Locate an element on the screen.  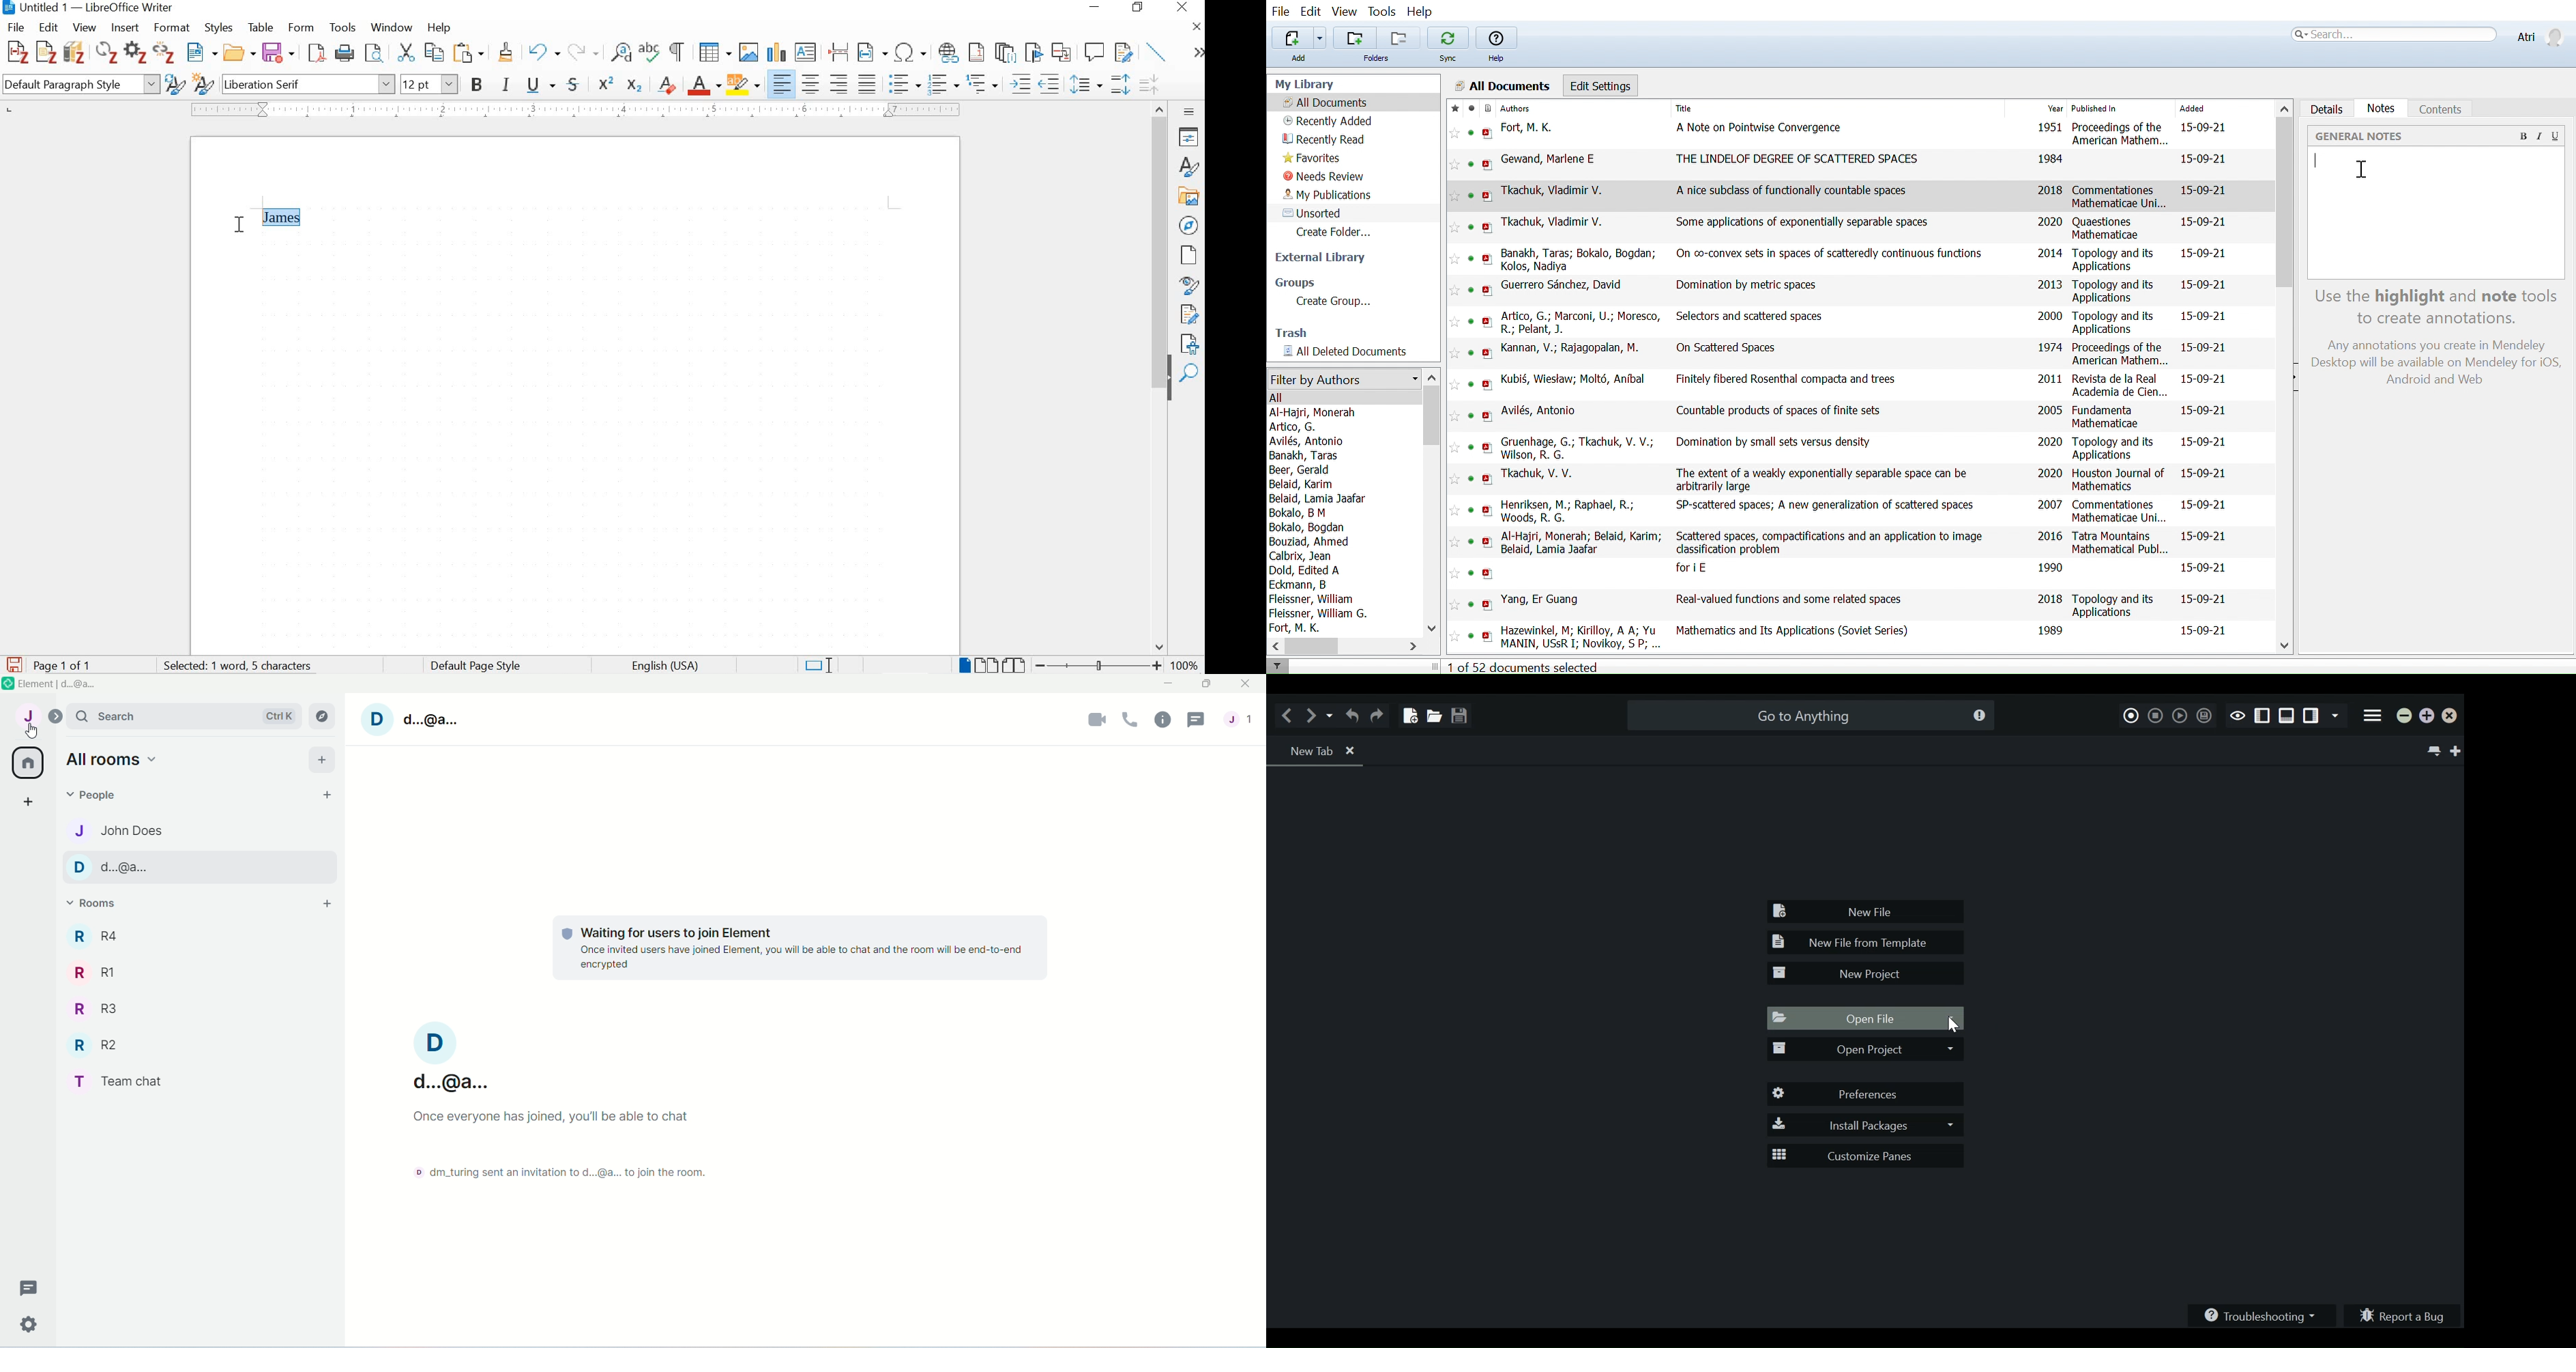
Topology and its Applications is located at coordinates (2113, 605).